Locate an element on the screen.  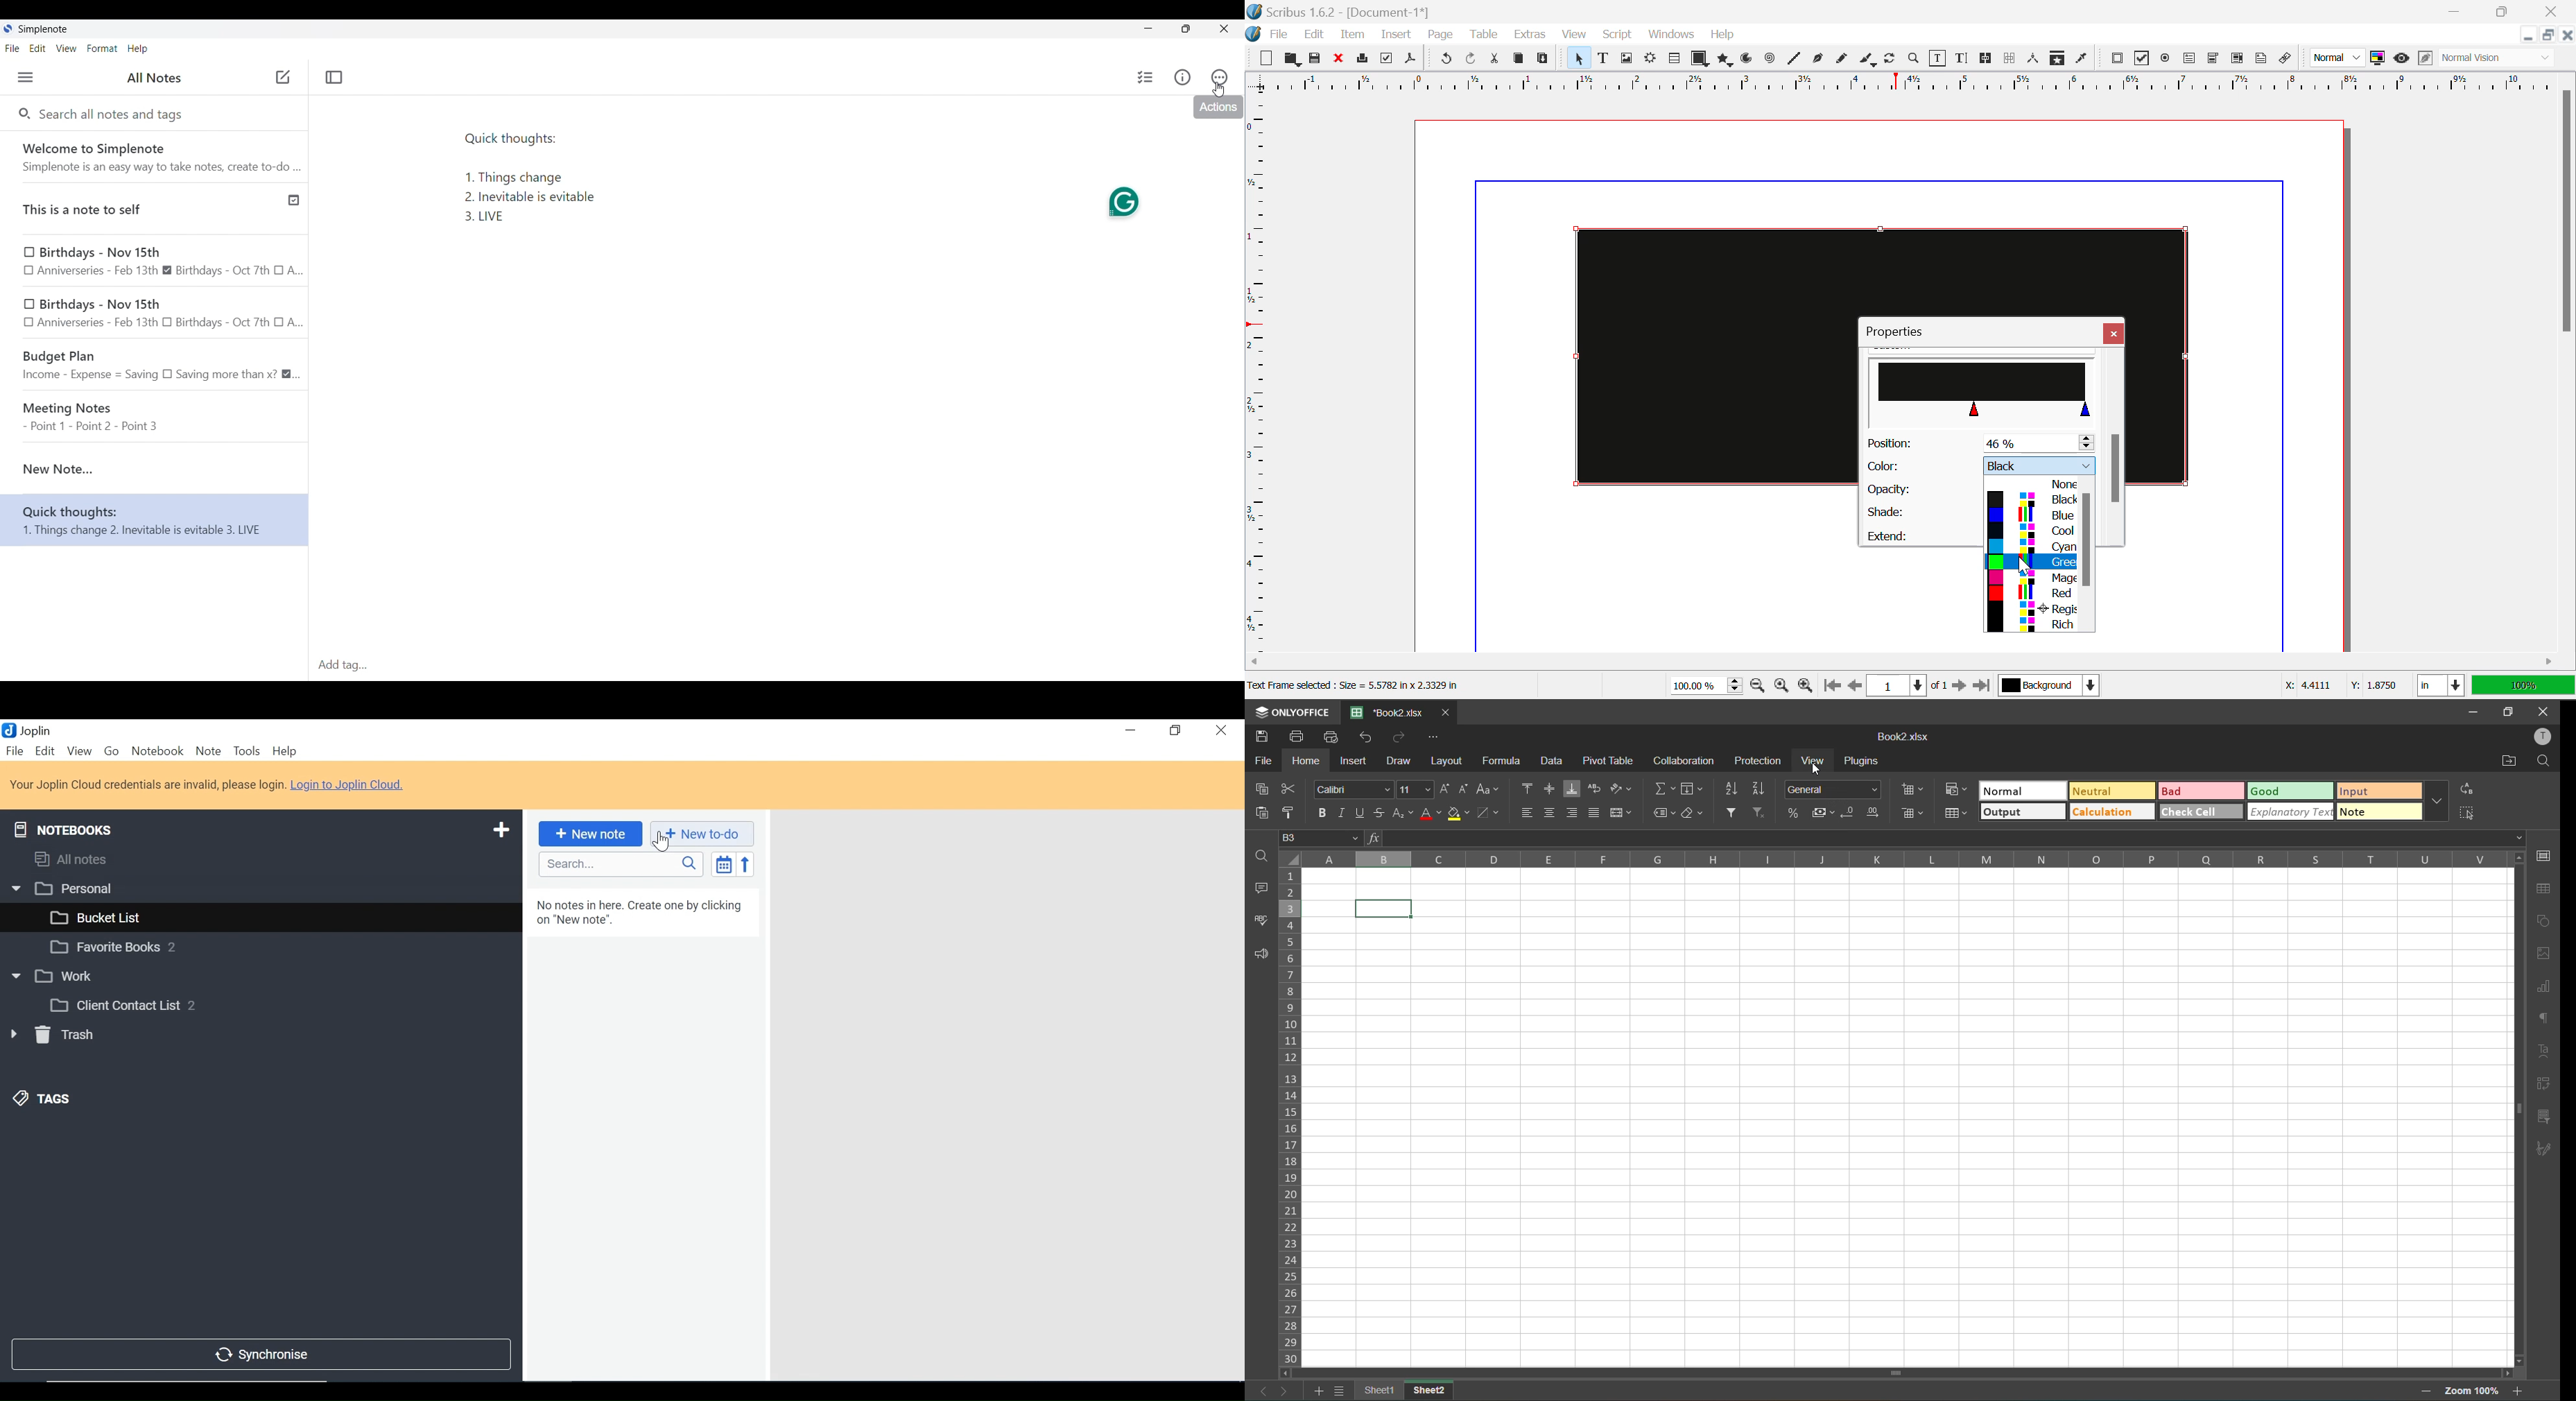
Edit Contents of Frame is located at coordinates (1938, 60).